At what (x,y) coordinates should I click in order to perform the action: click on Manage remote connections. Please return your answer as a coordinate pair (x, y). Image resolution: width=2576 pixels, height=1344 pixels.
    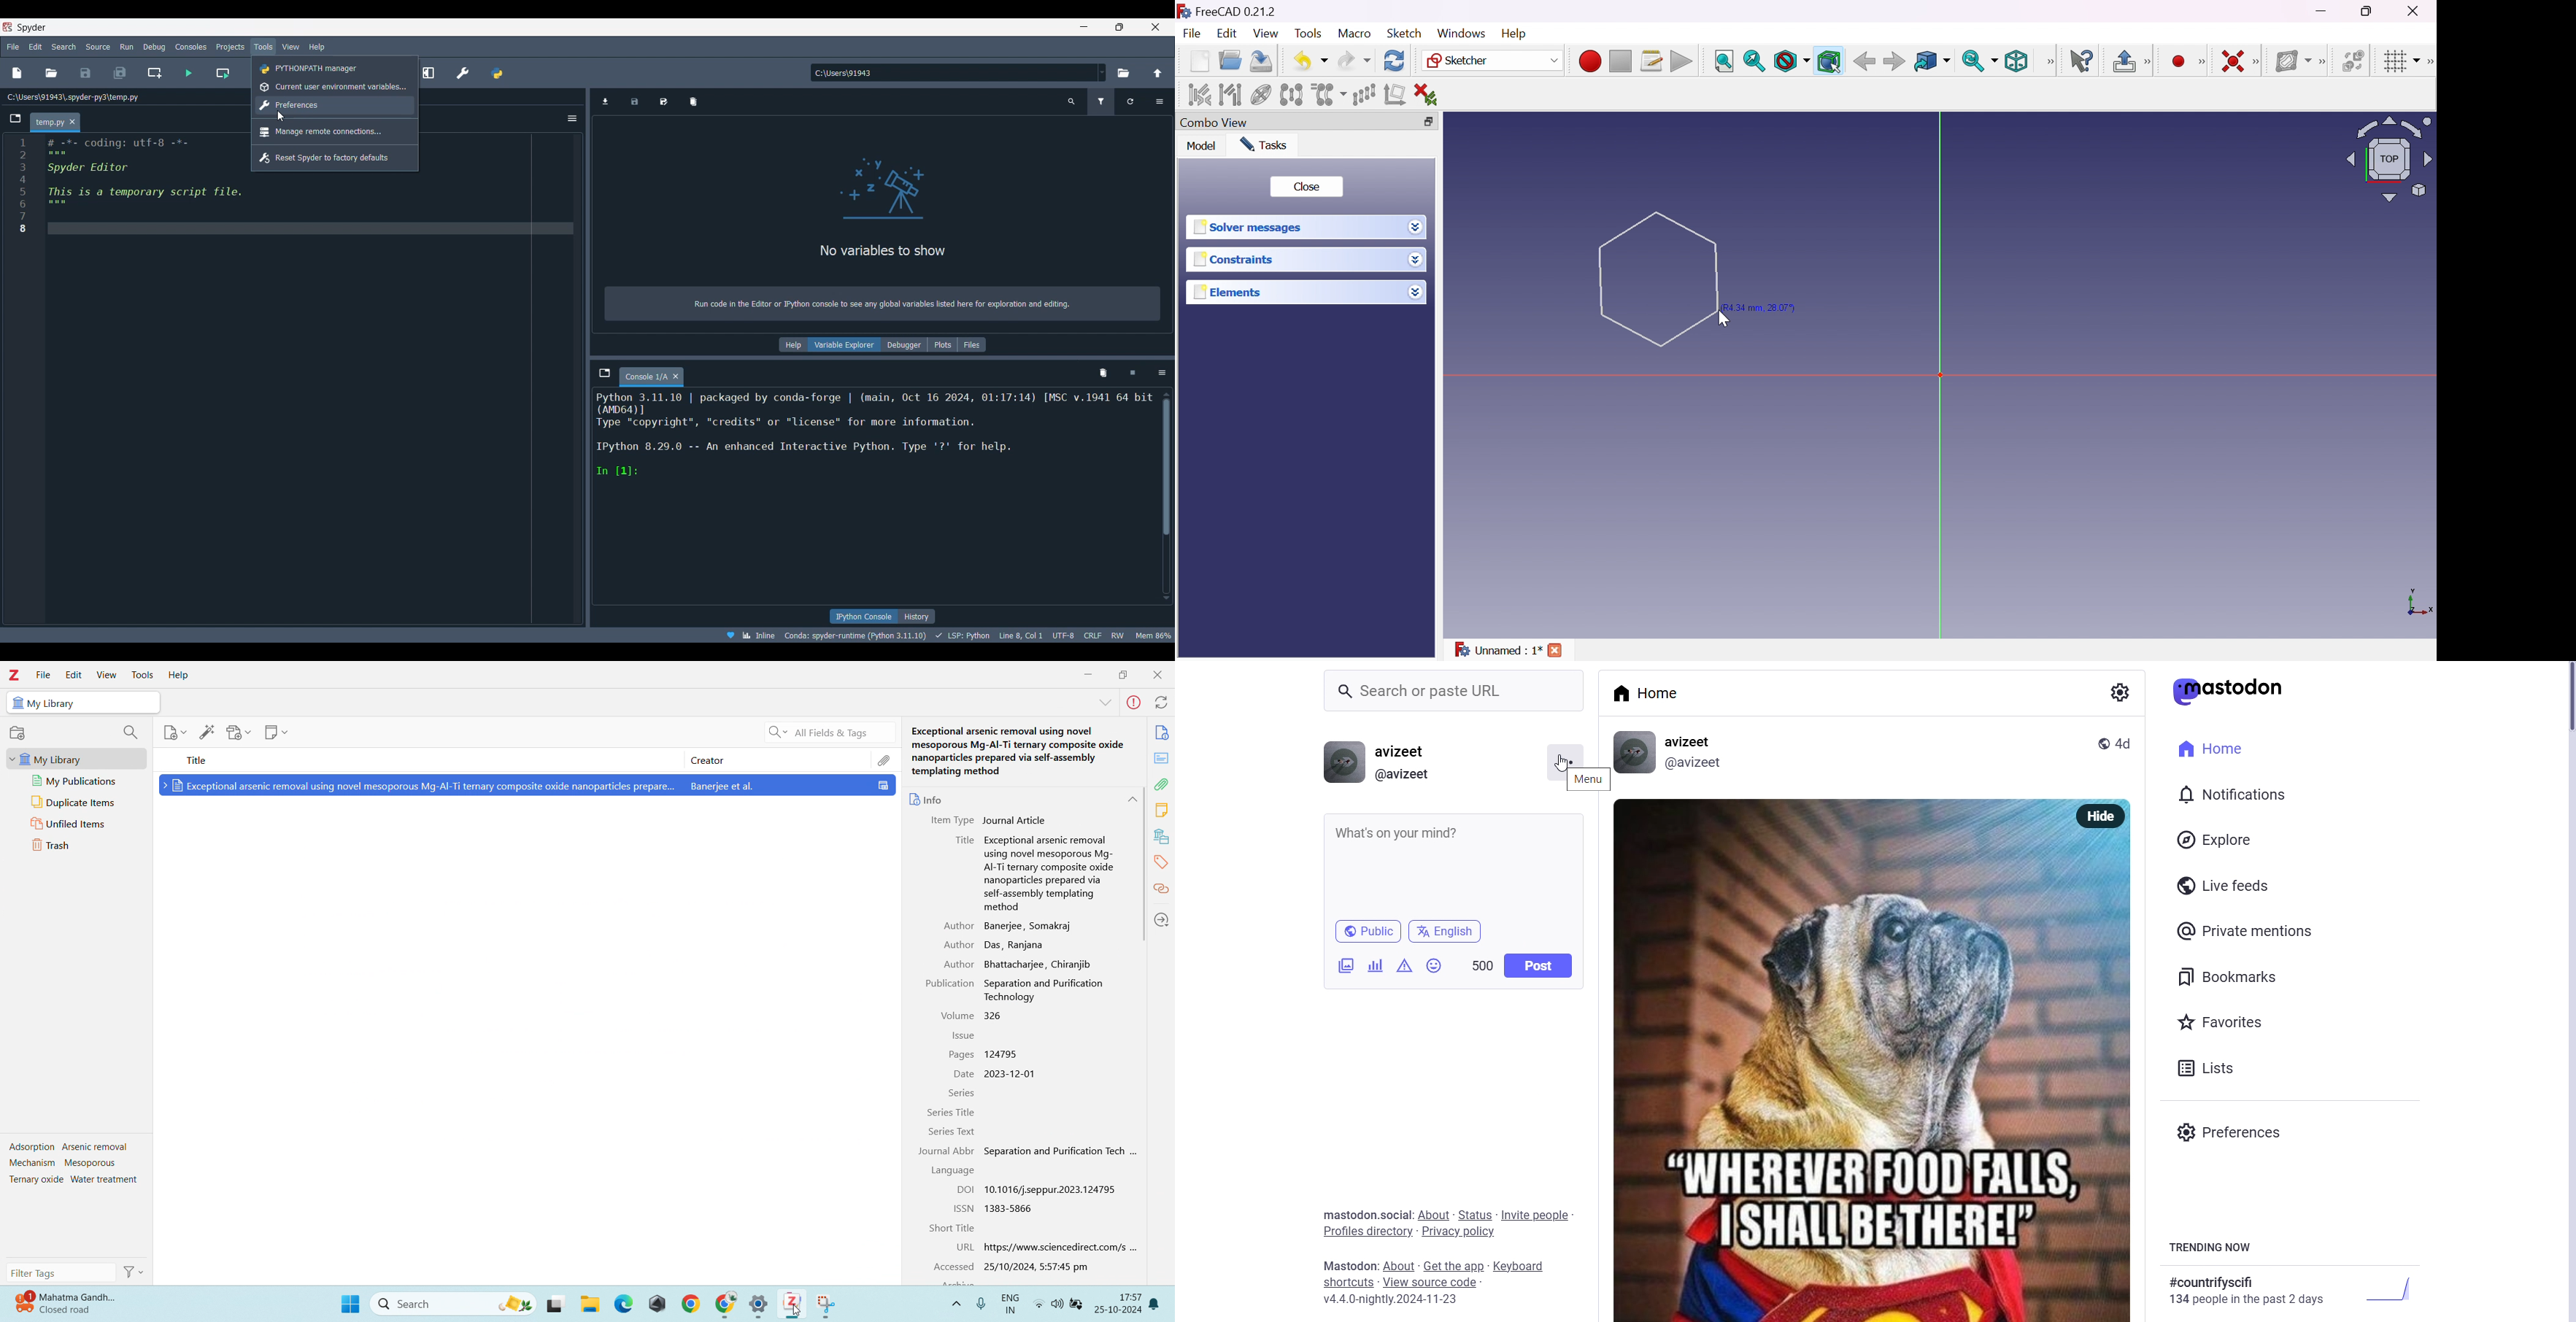
    Looking at the image, I should click on (335, 132).